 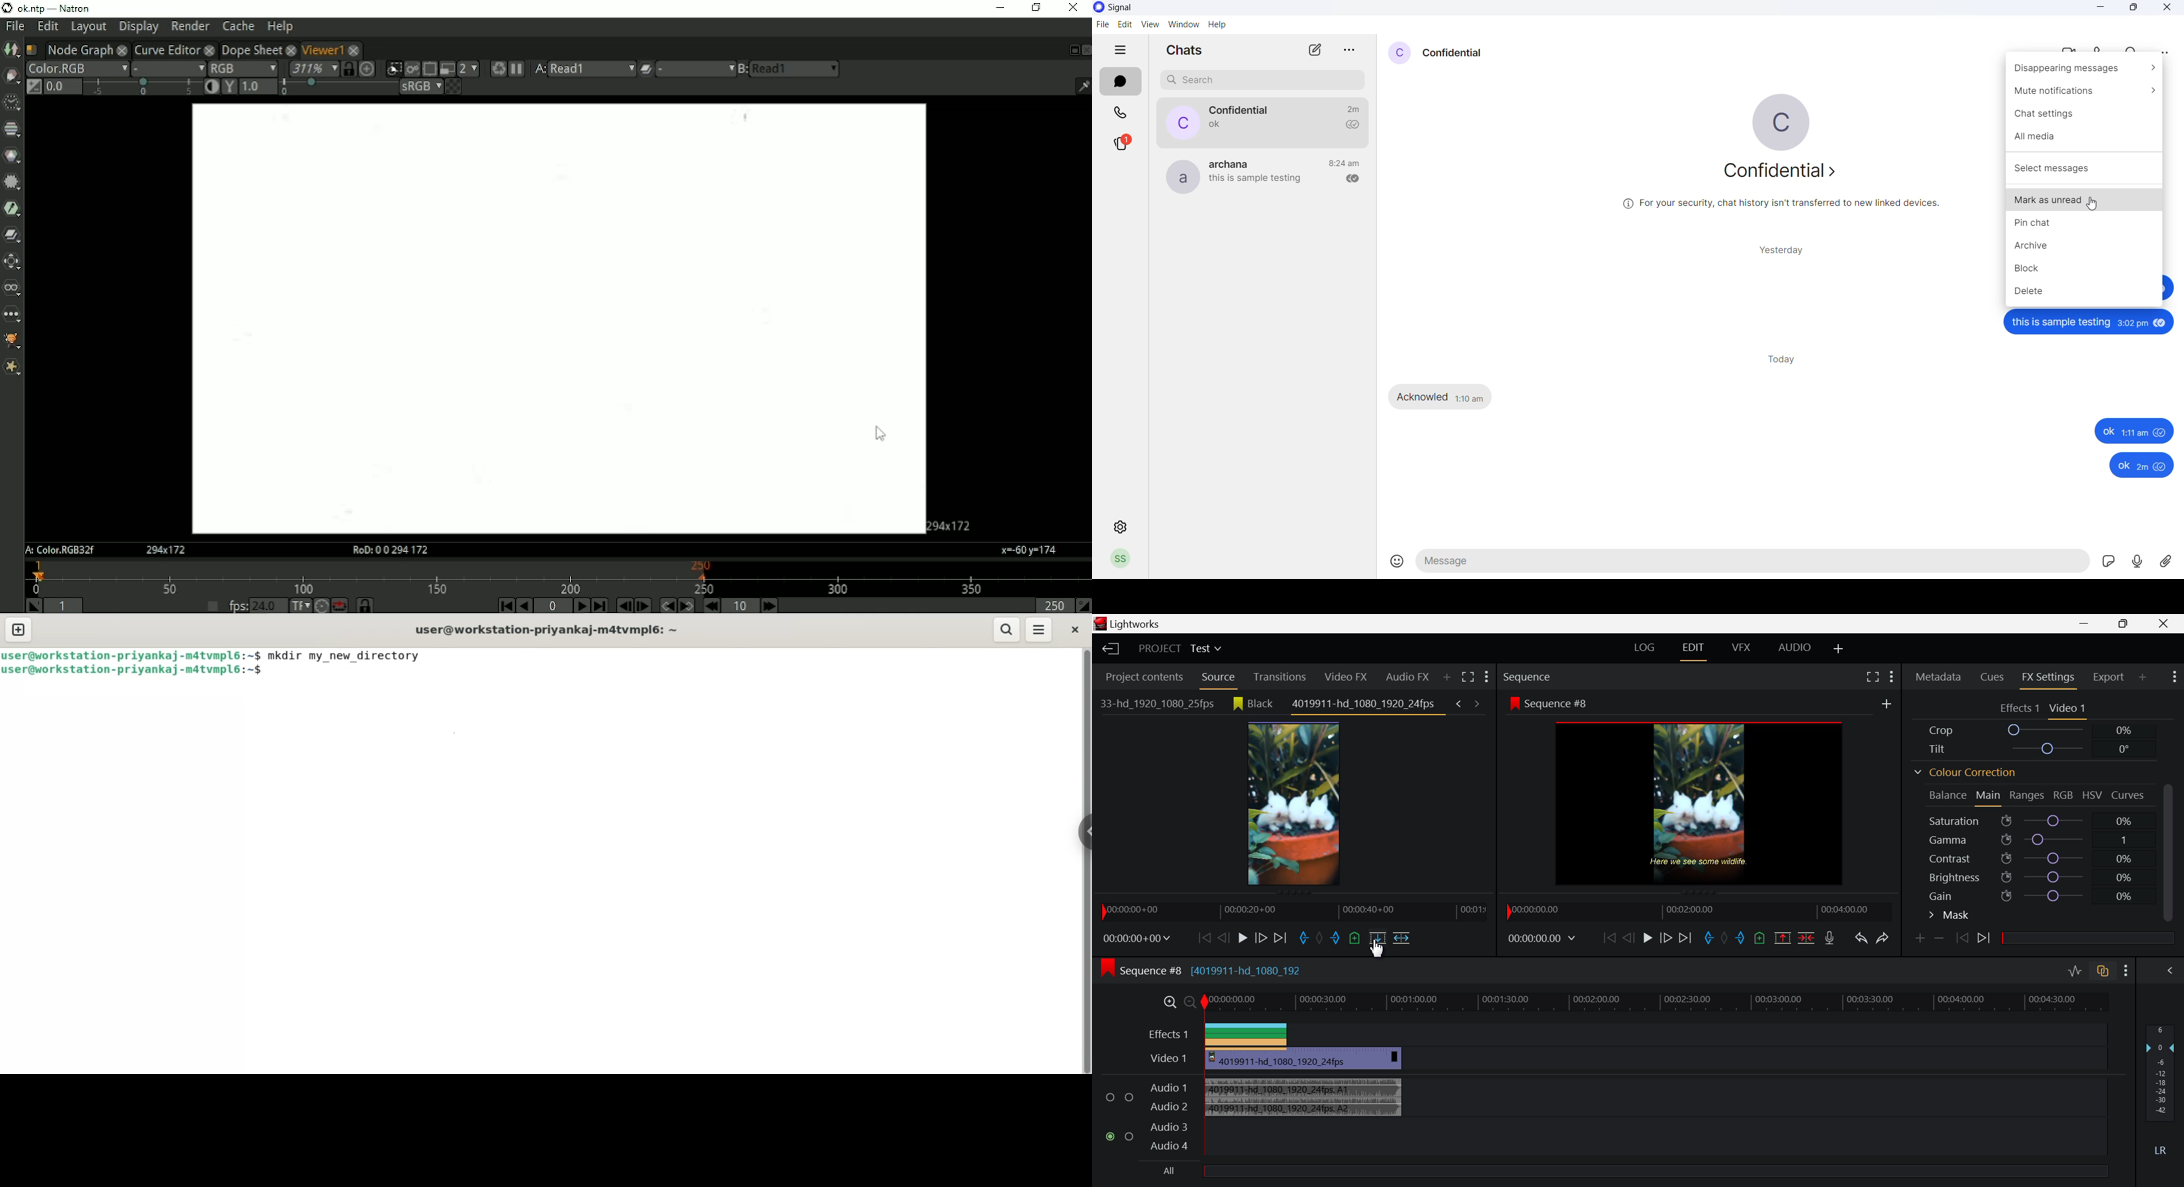 What do you see at coordinates (2032, 748) in the screenshot?
I see `Tilt` at bounding box center [2032, 748].